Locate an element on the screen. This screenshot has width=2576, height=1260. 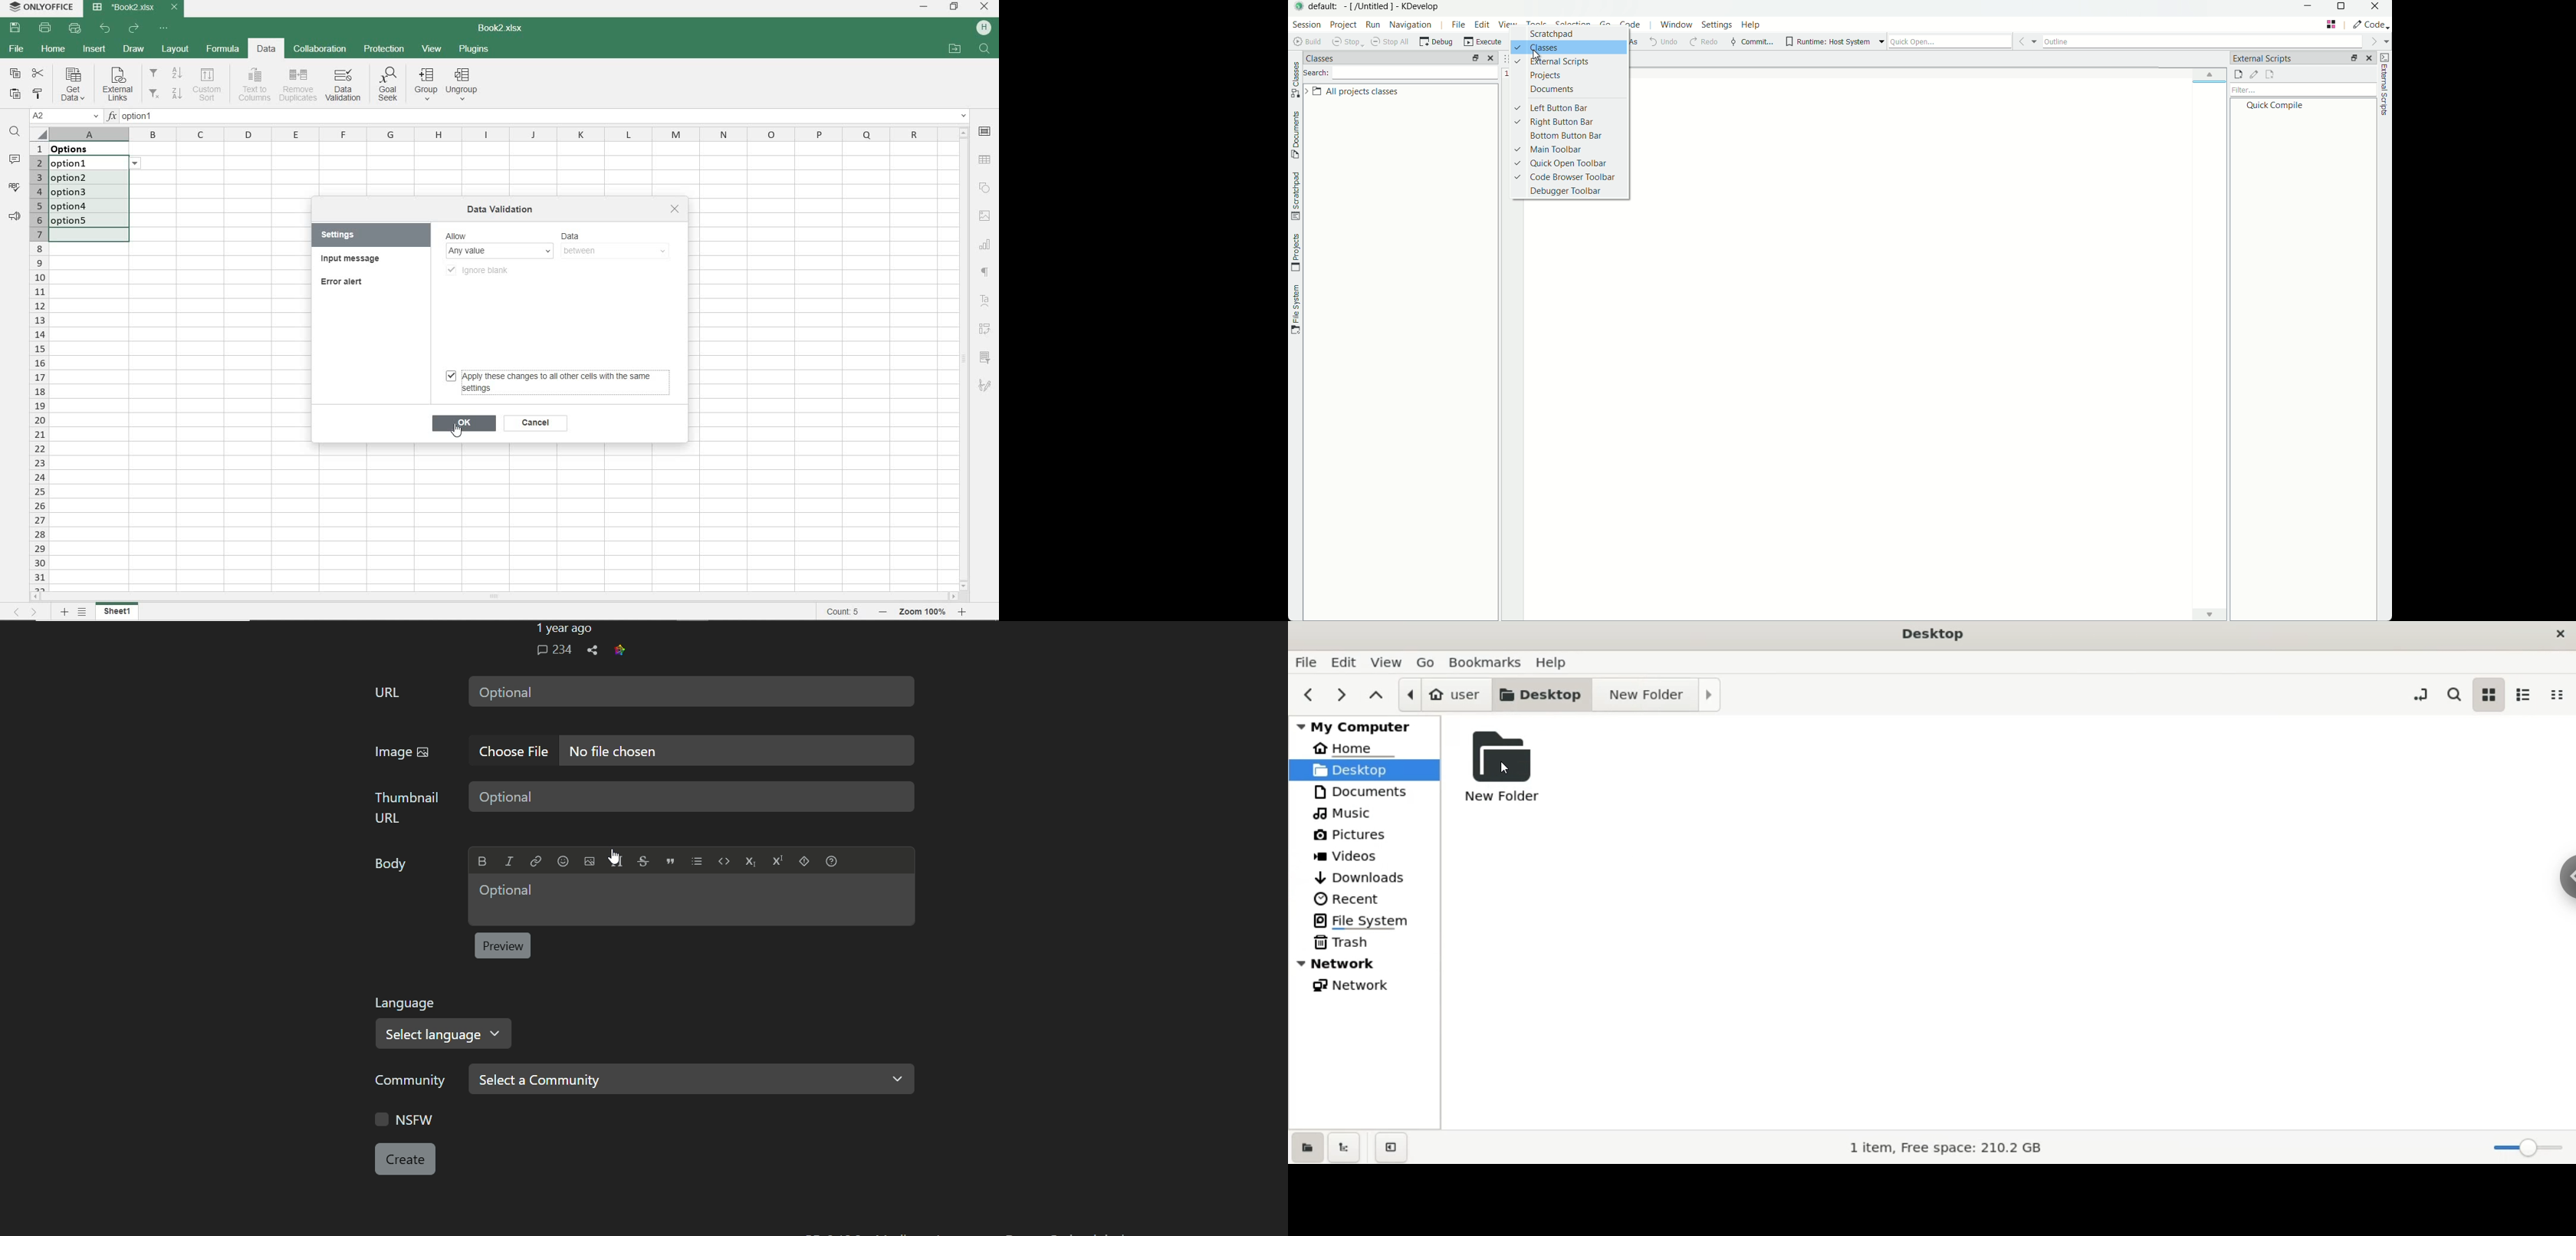
DATA is located at coordinates (617, 234).